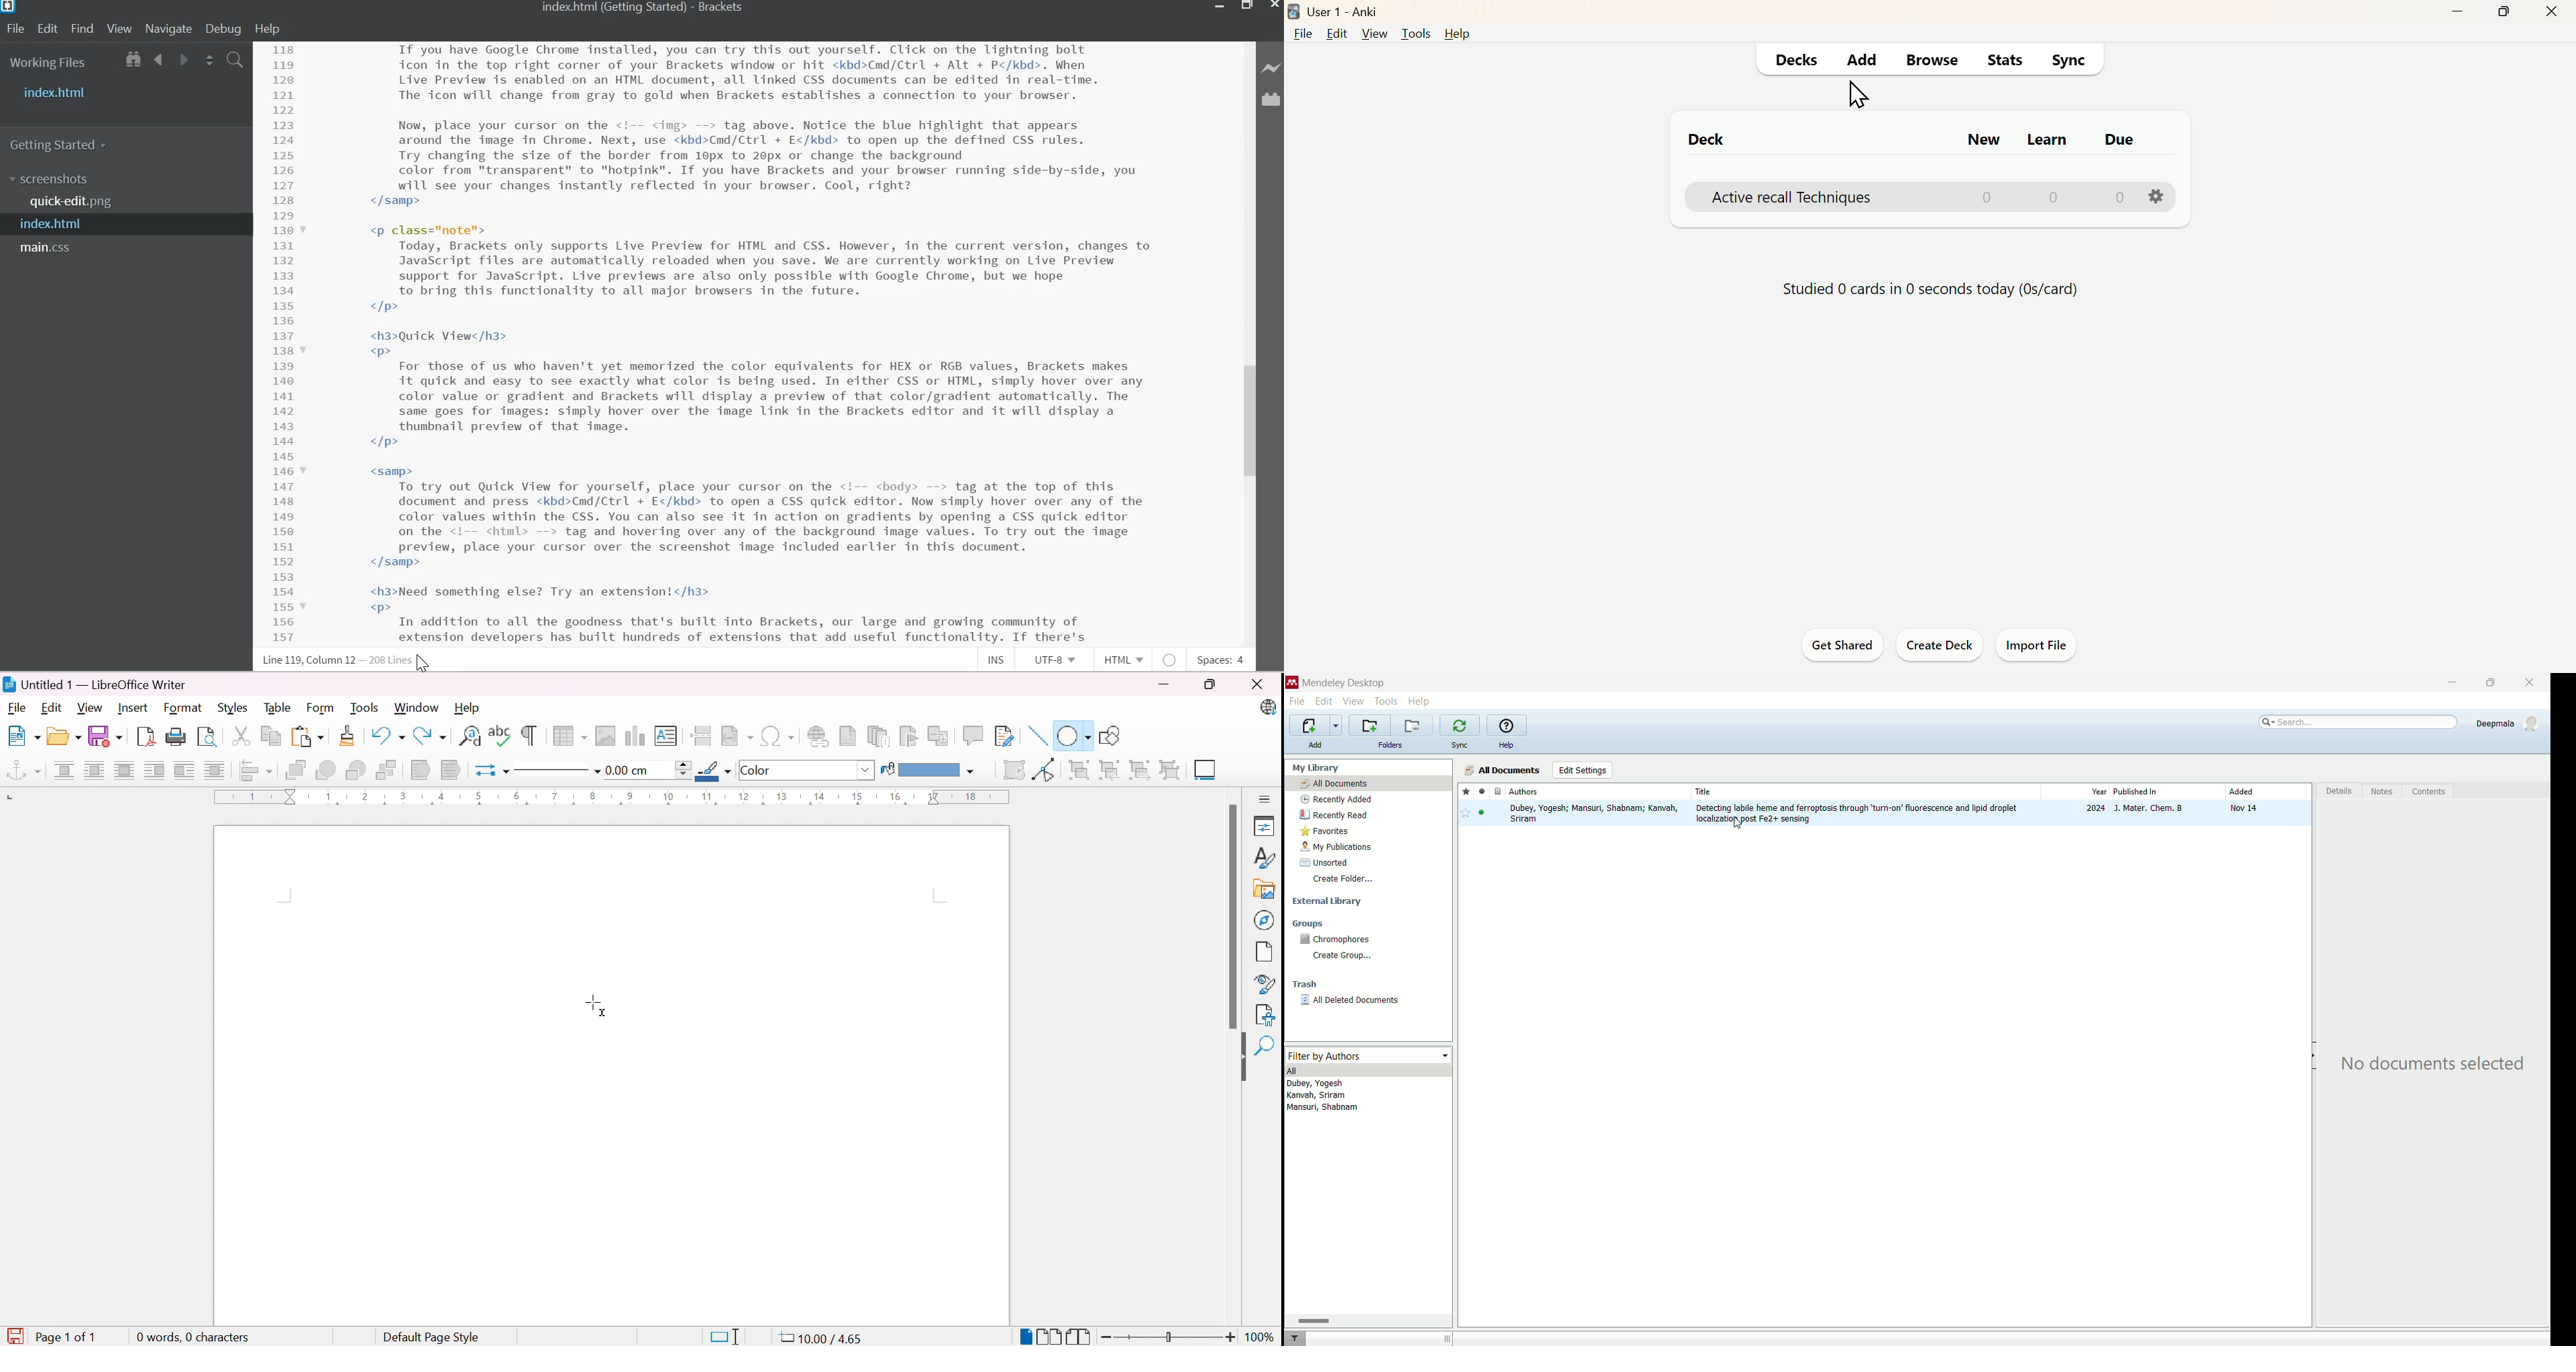  I want to click on cursor, so click(1741, 825).